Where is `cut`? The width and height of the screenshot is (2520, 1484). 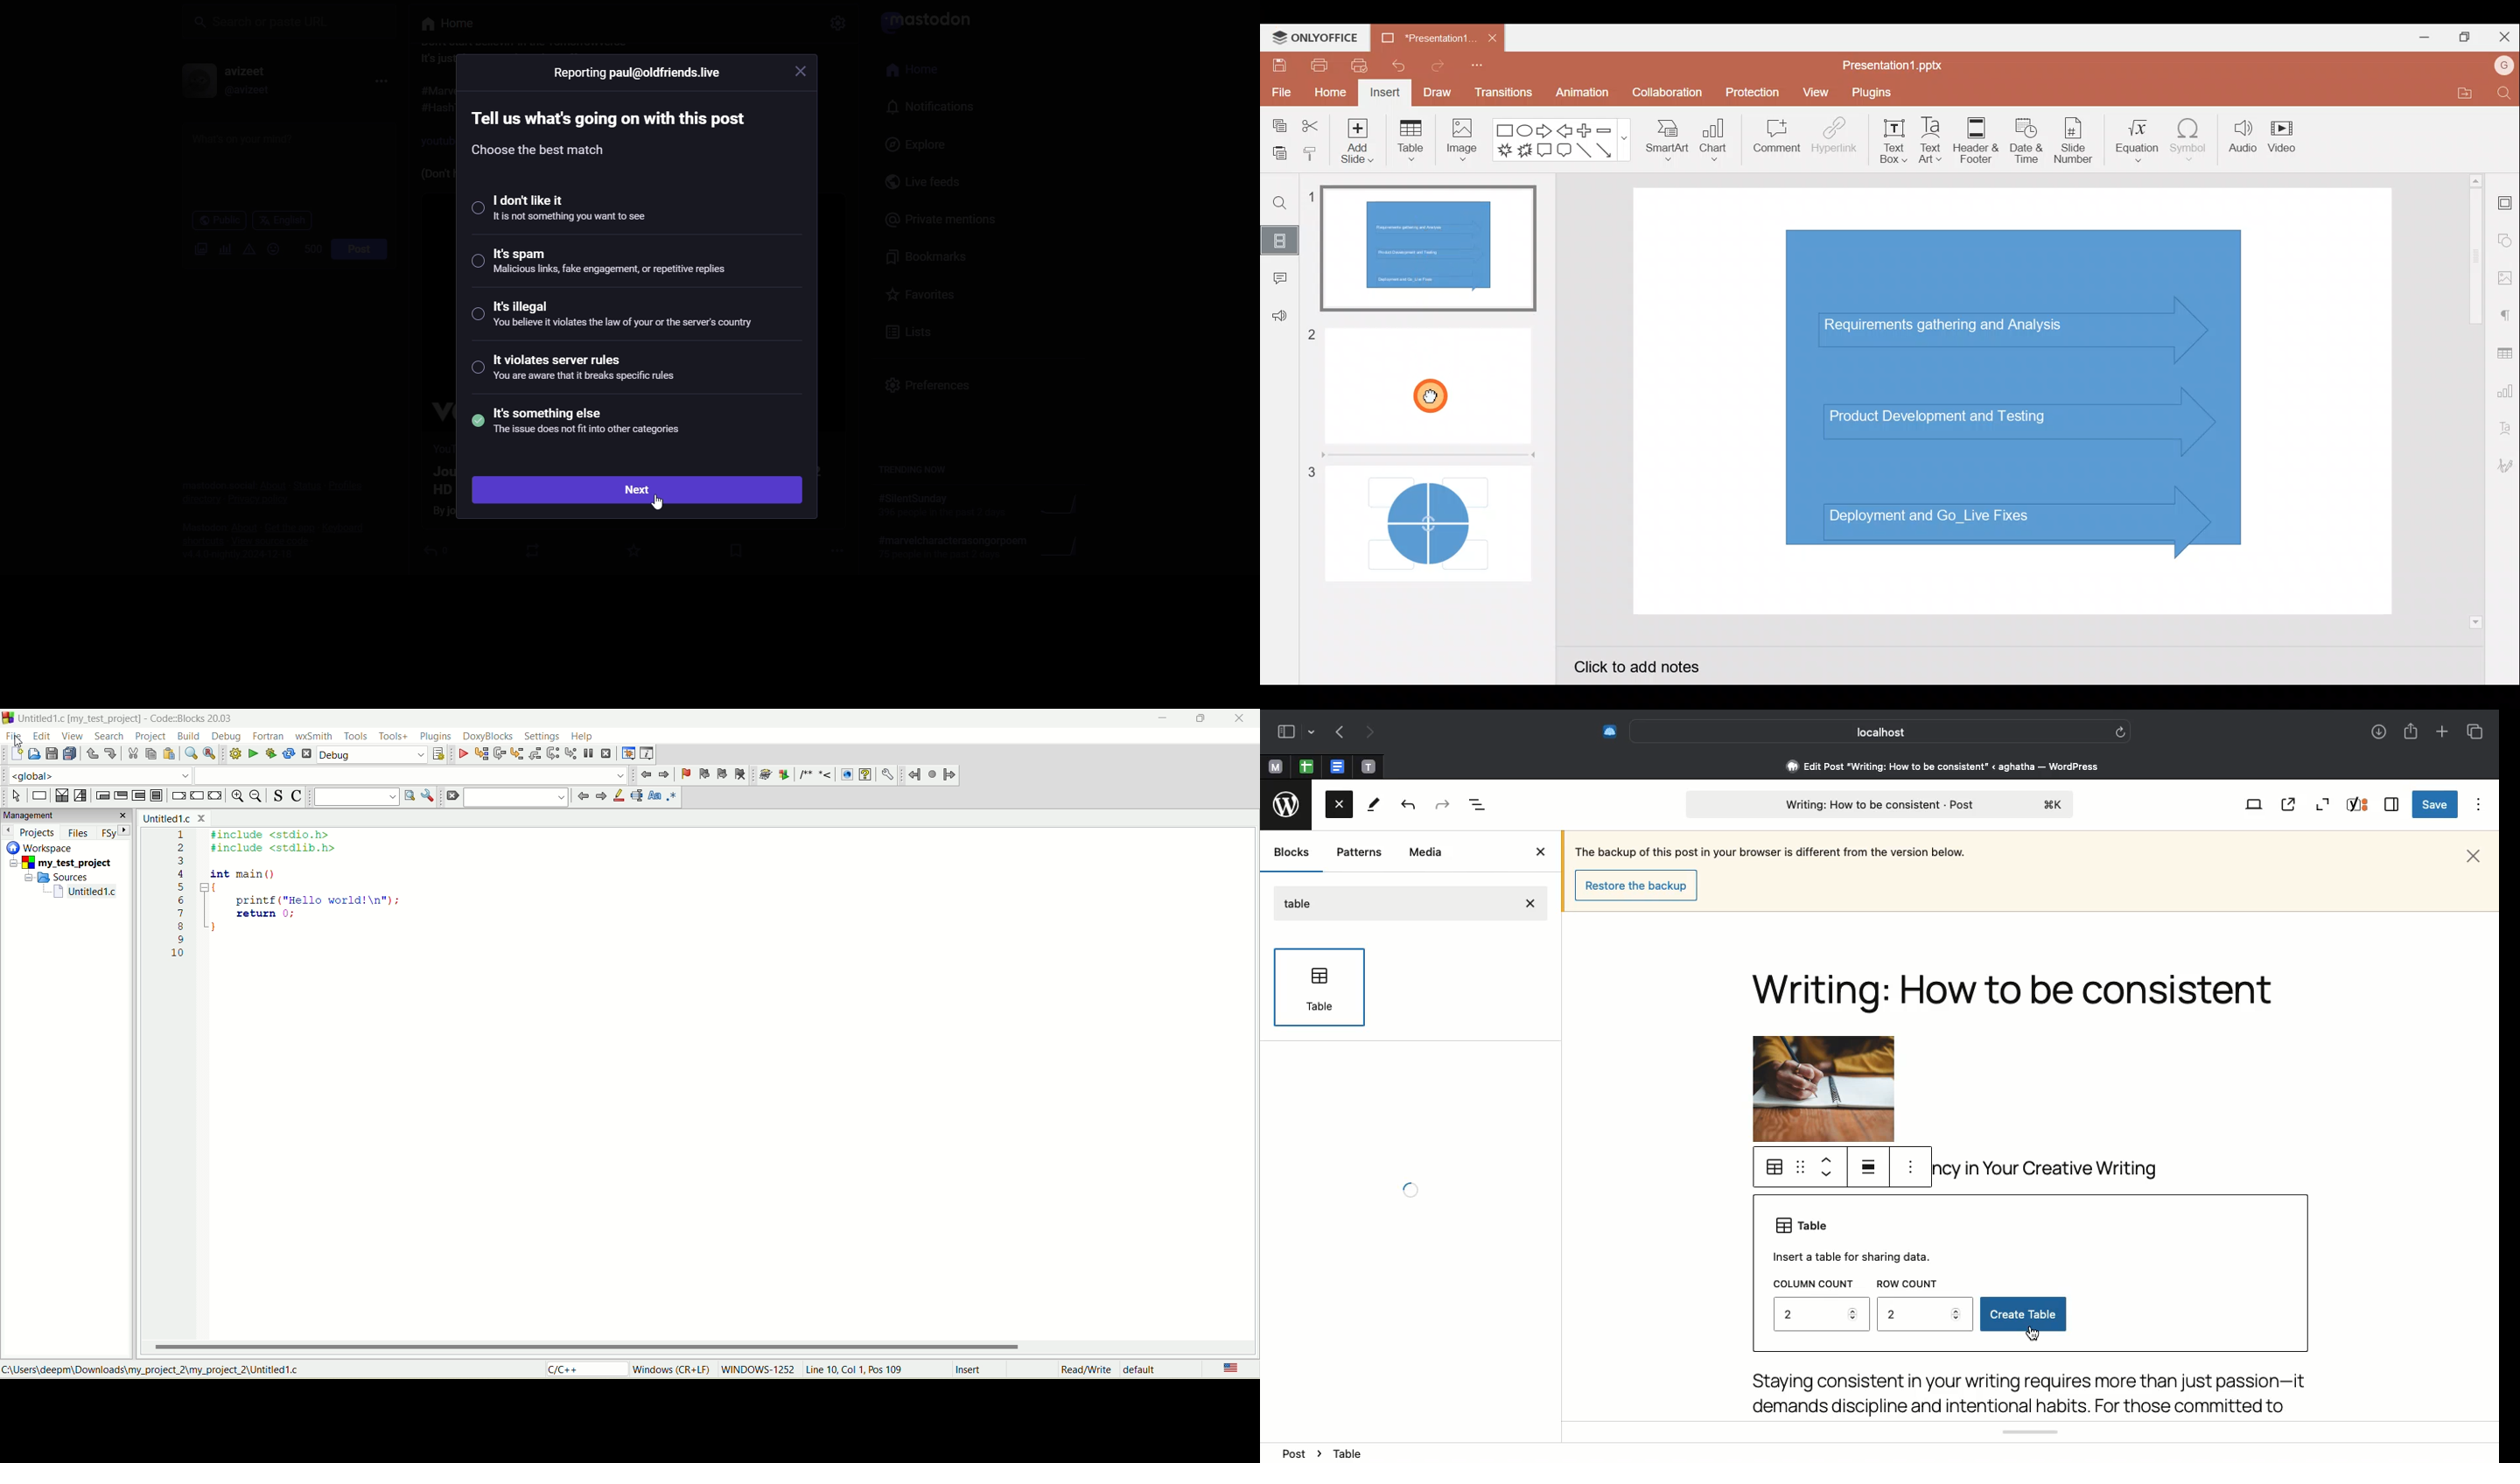 cut is located at coordinates (132, 754).